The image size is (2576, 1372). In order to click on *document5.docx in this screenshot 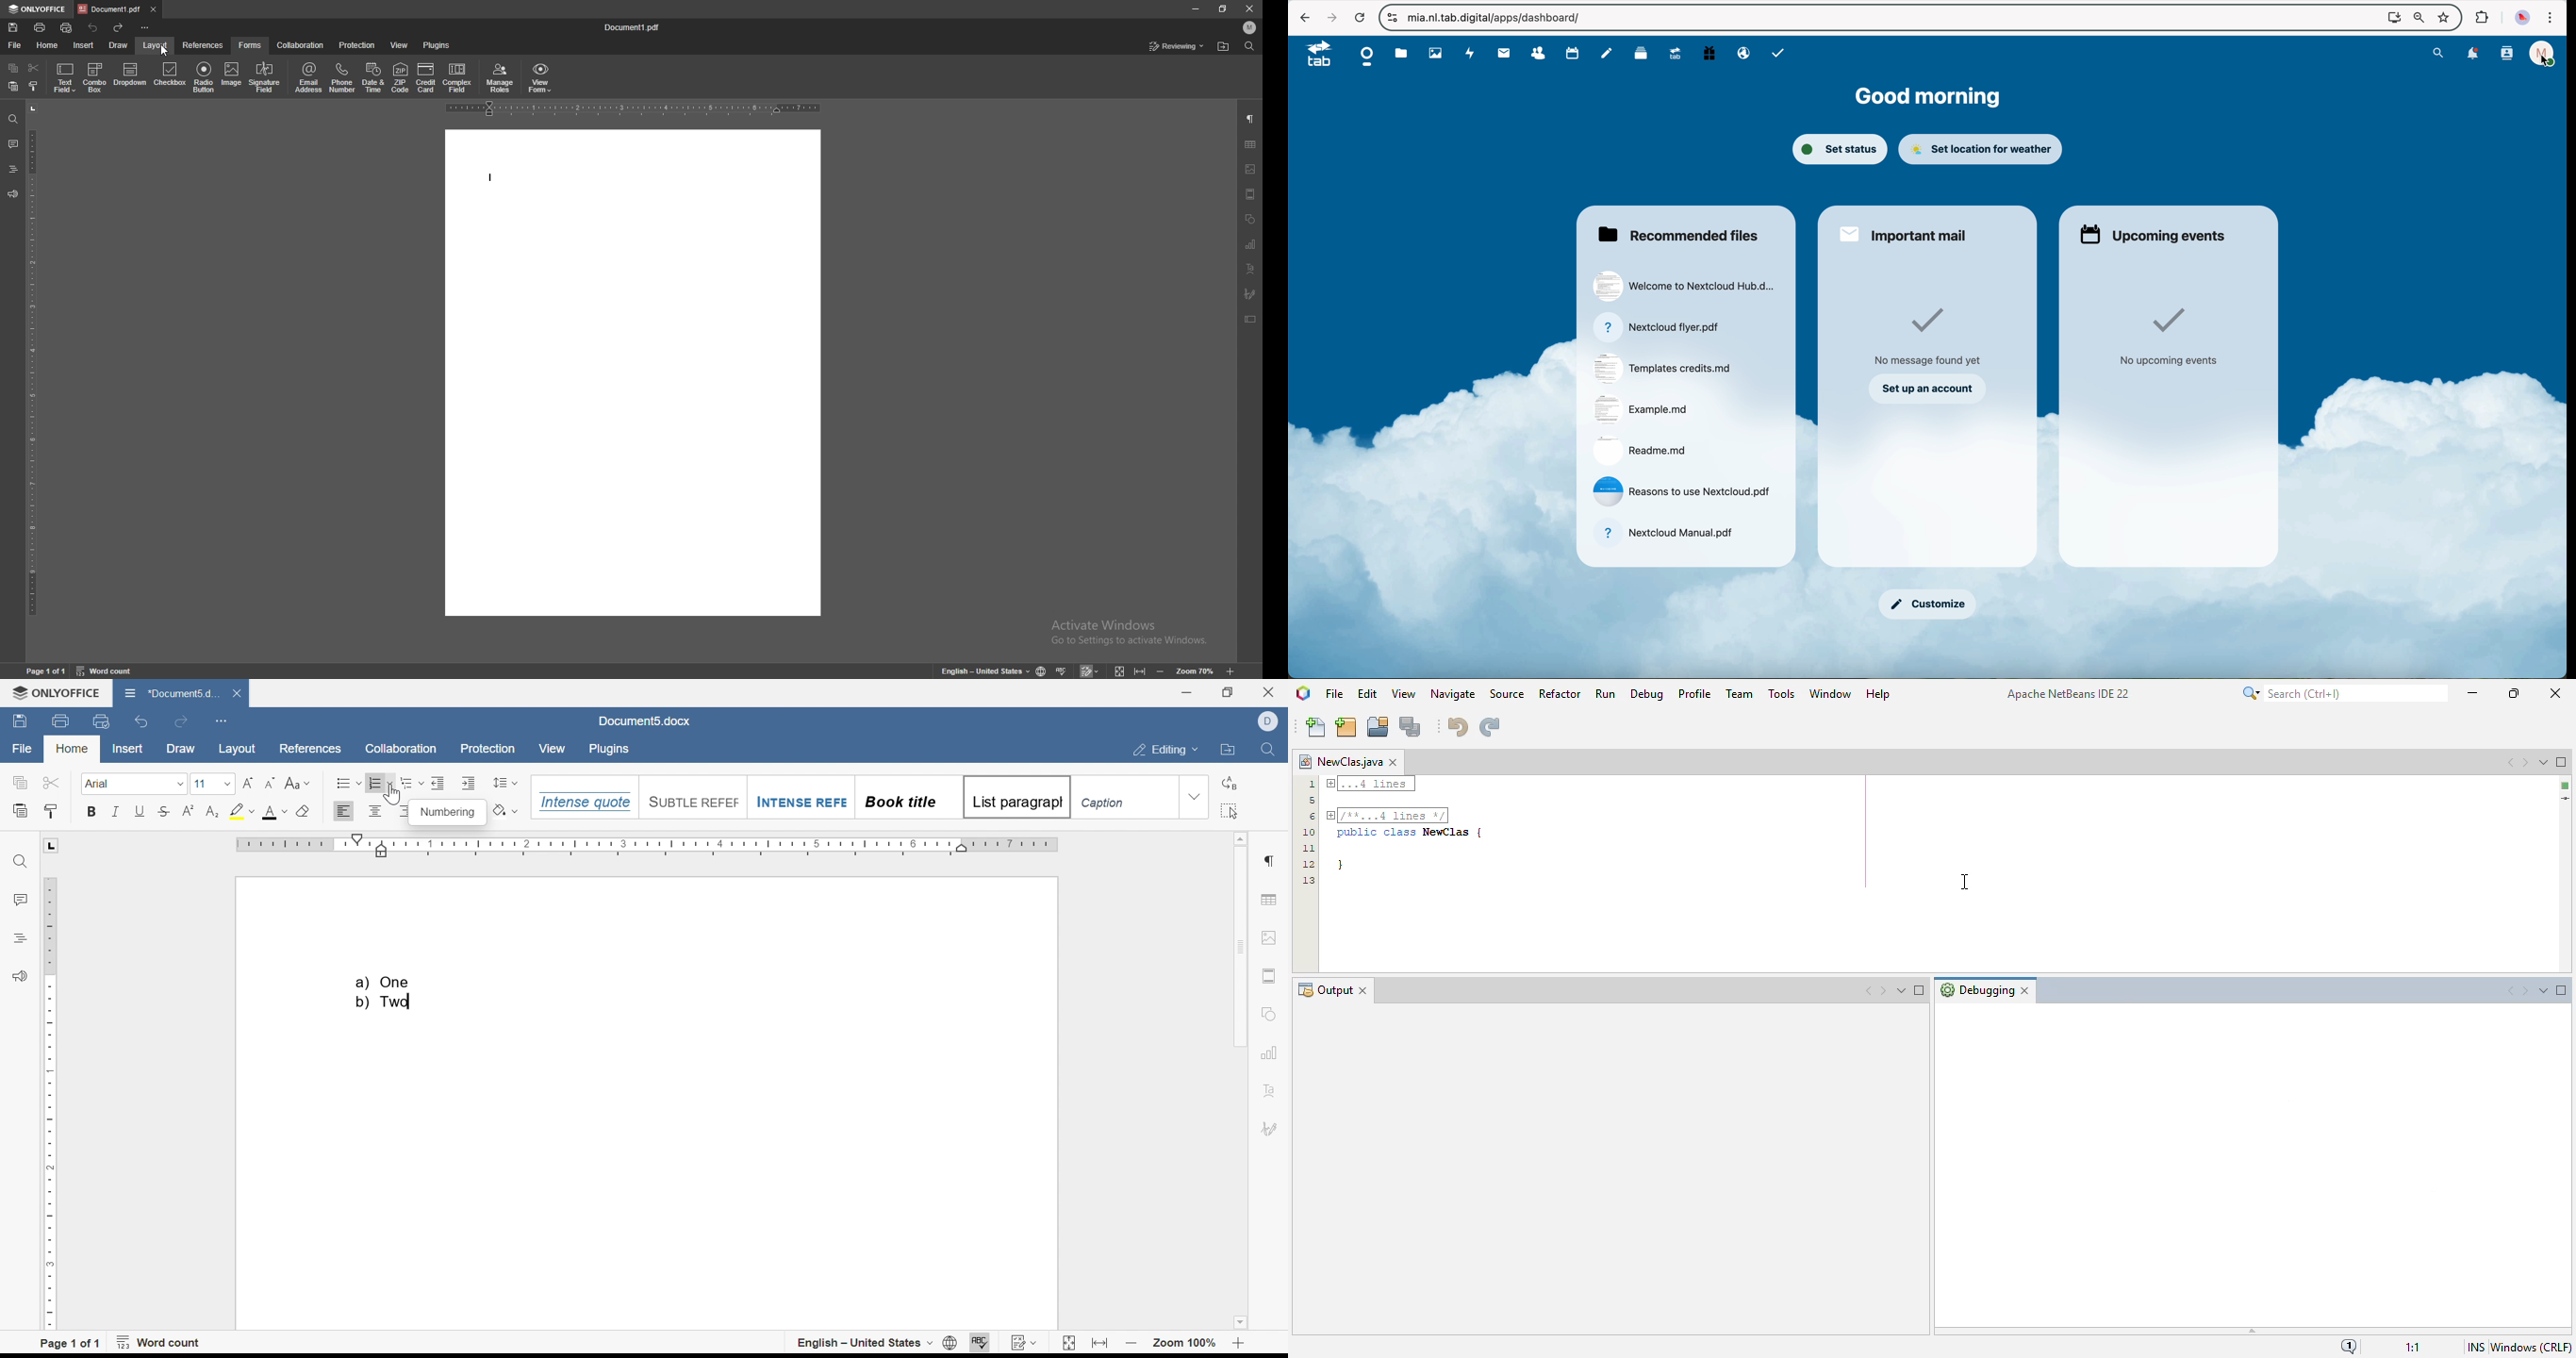, I will do `click(172, 692)`.